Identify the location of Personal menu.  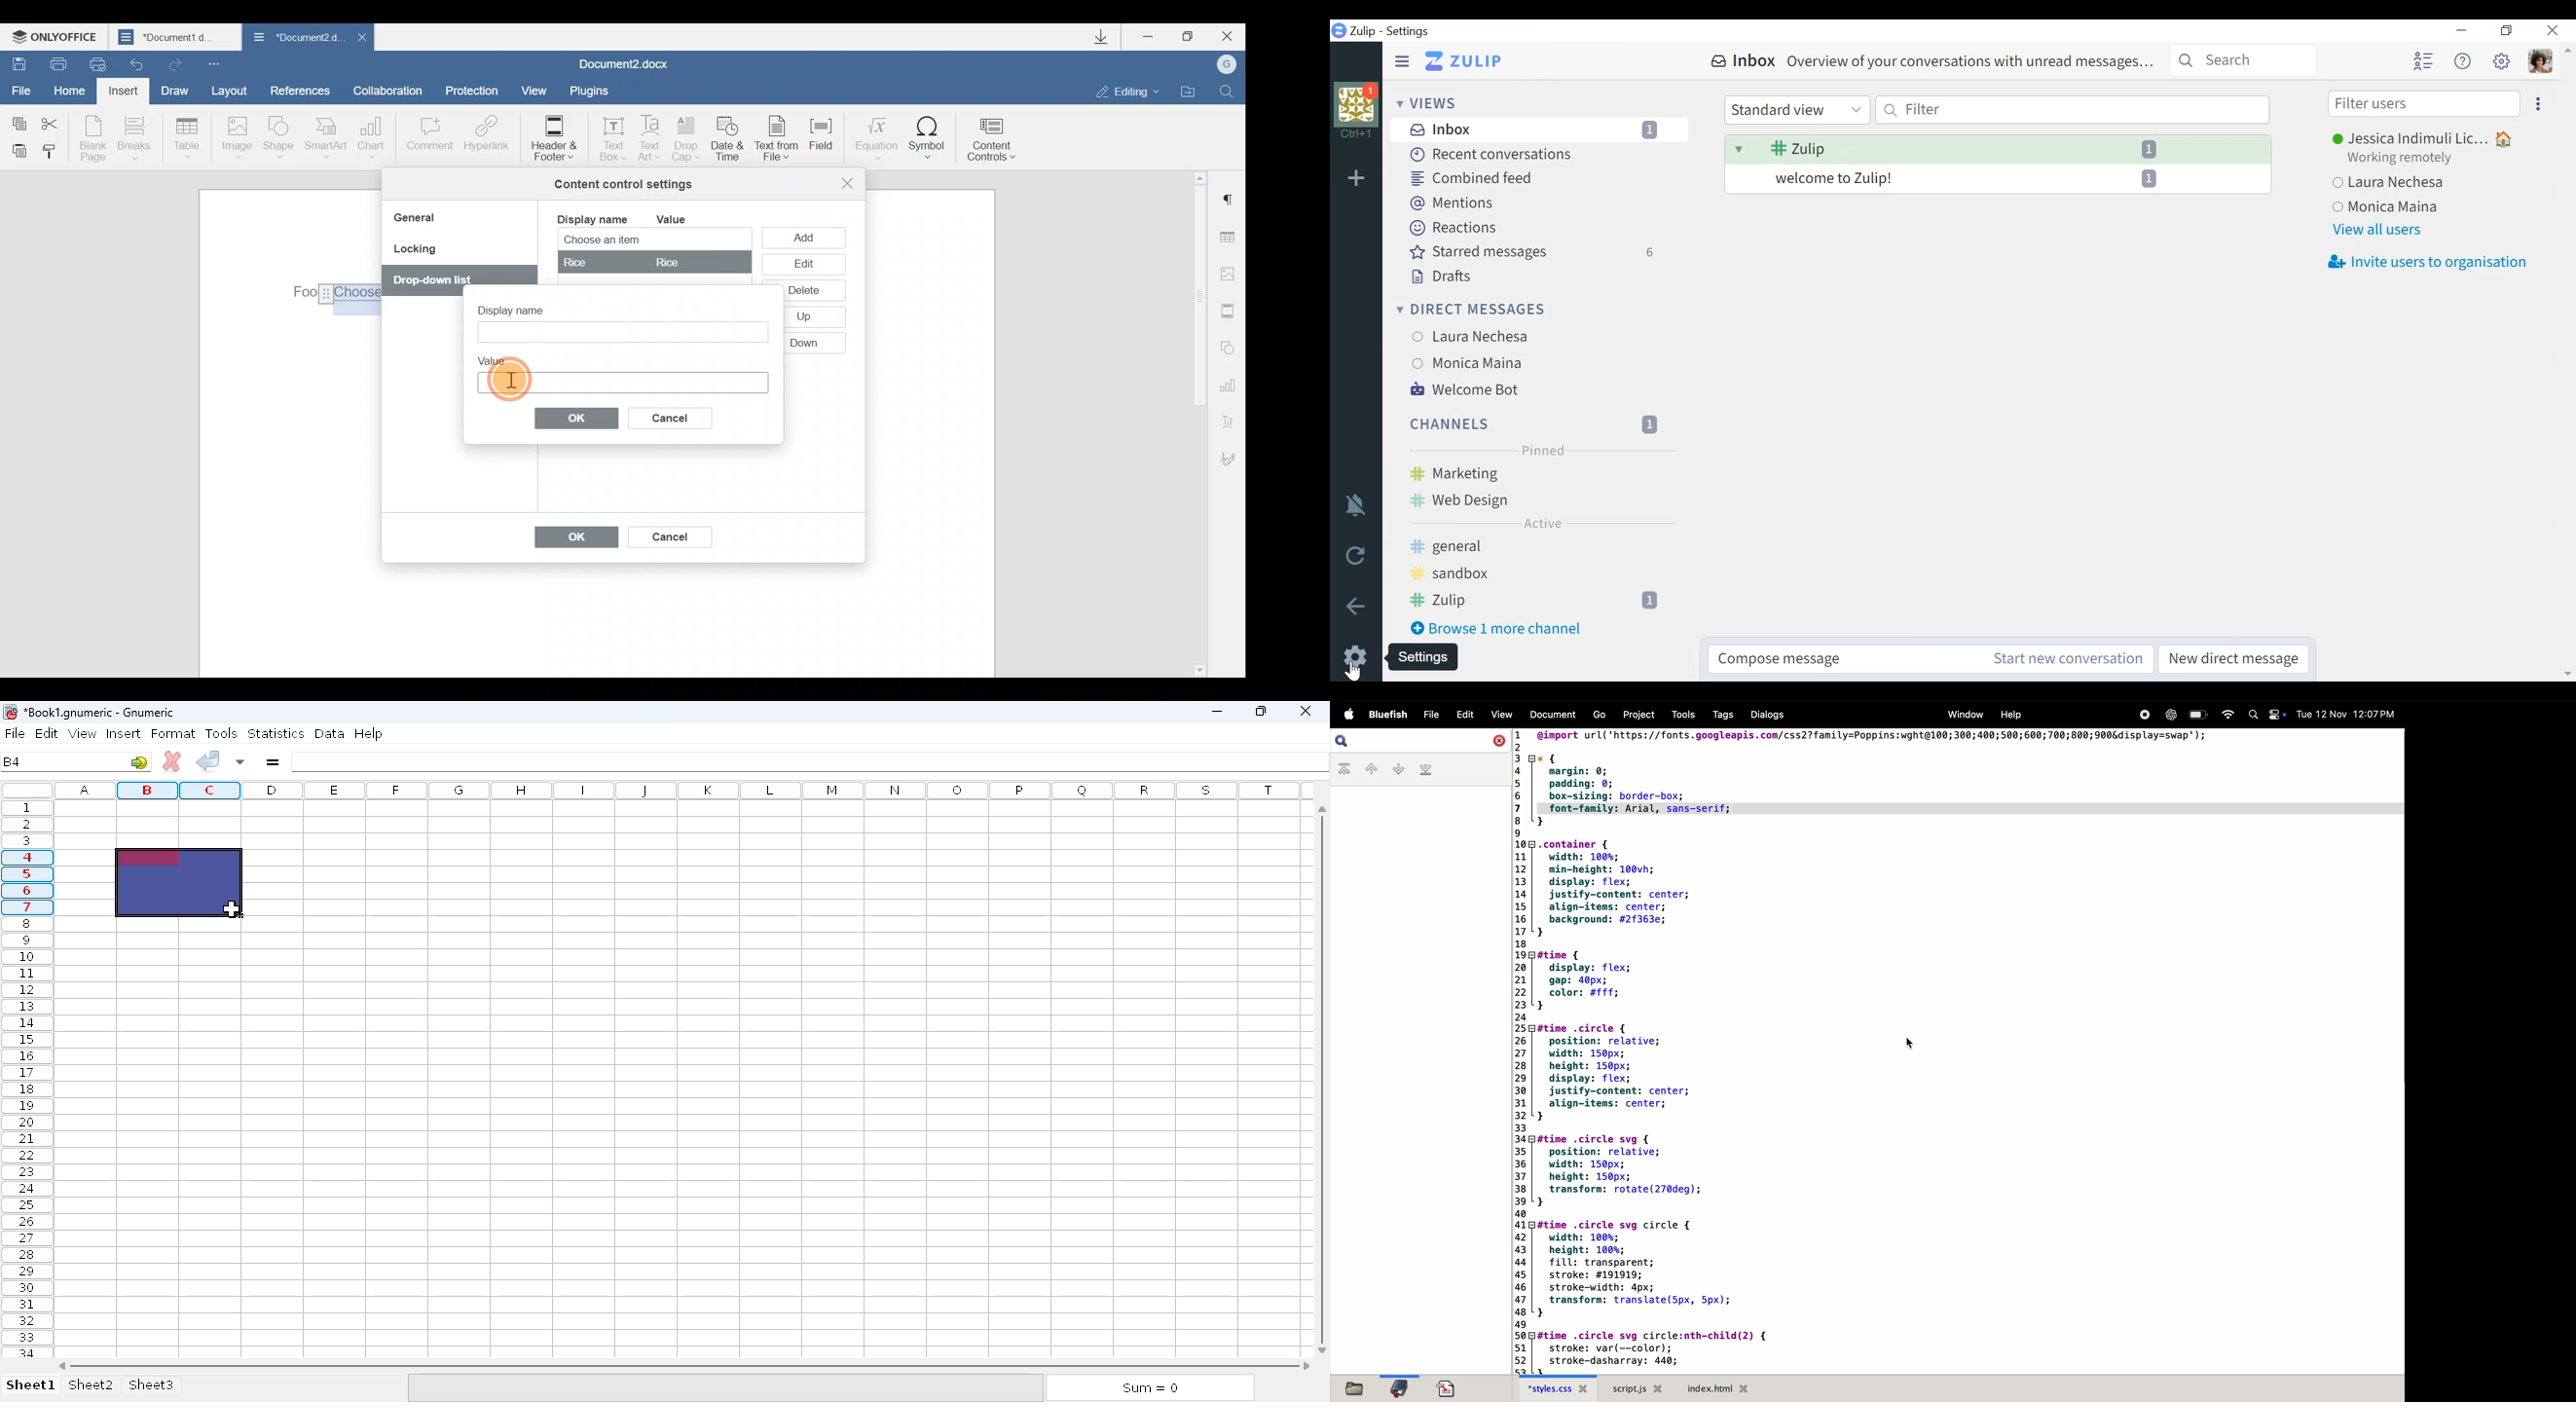
(2540, 60).